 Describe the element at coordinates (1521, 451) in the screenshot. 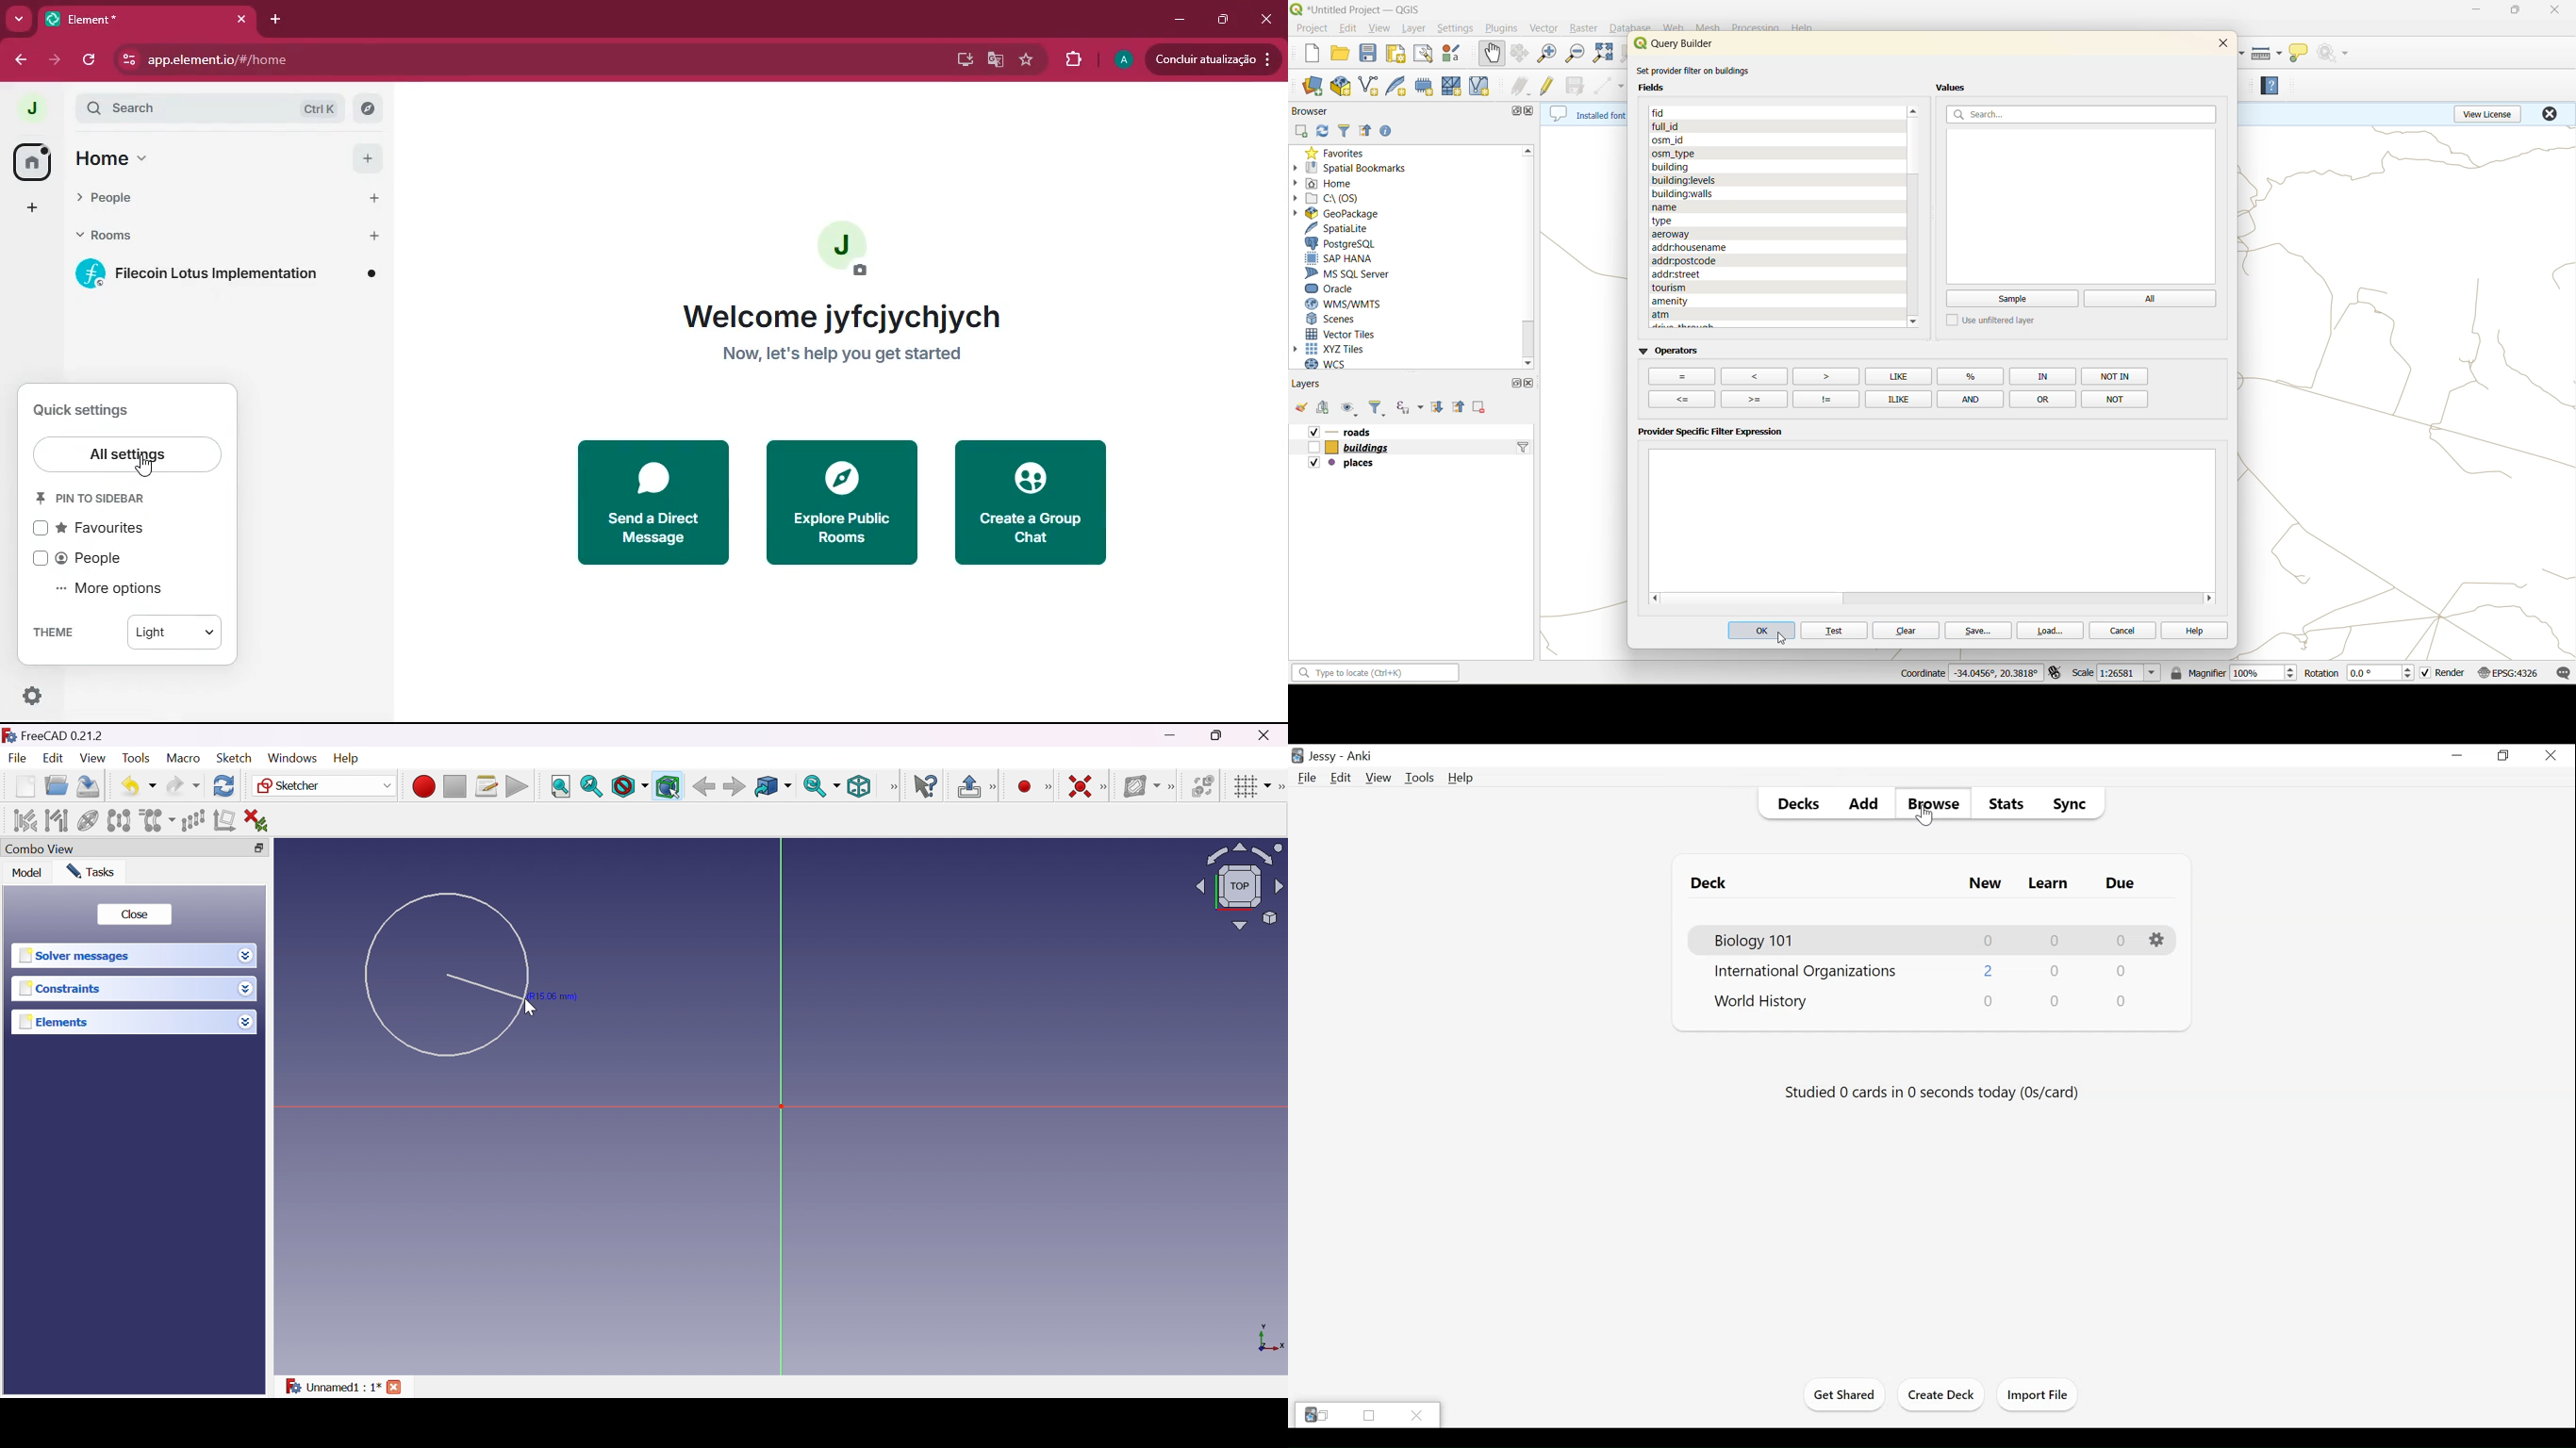

I see `layer query` at that location.